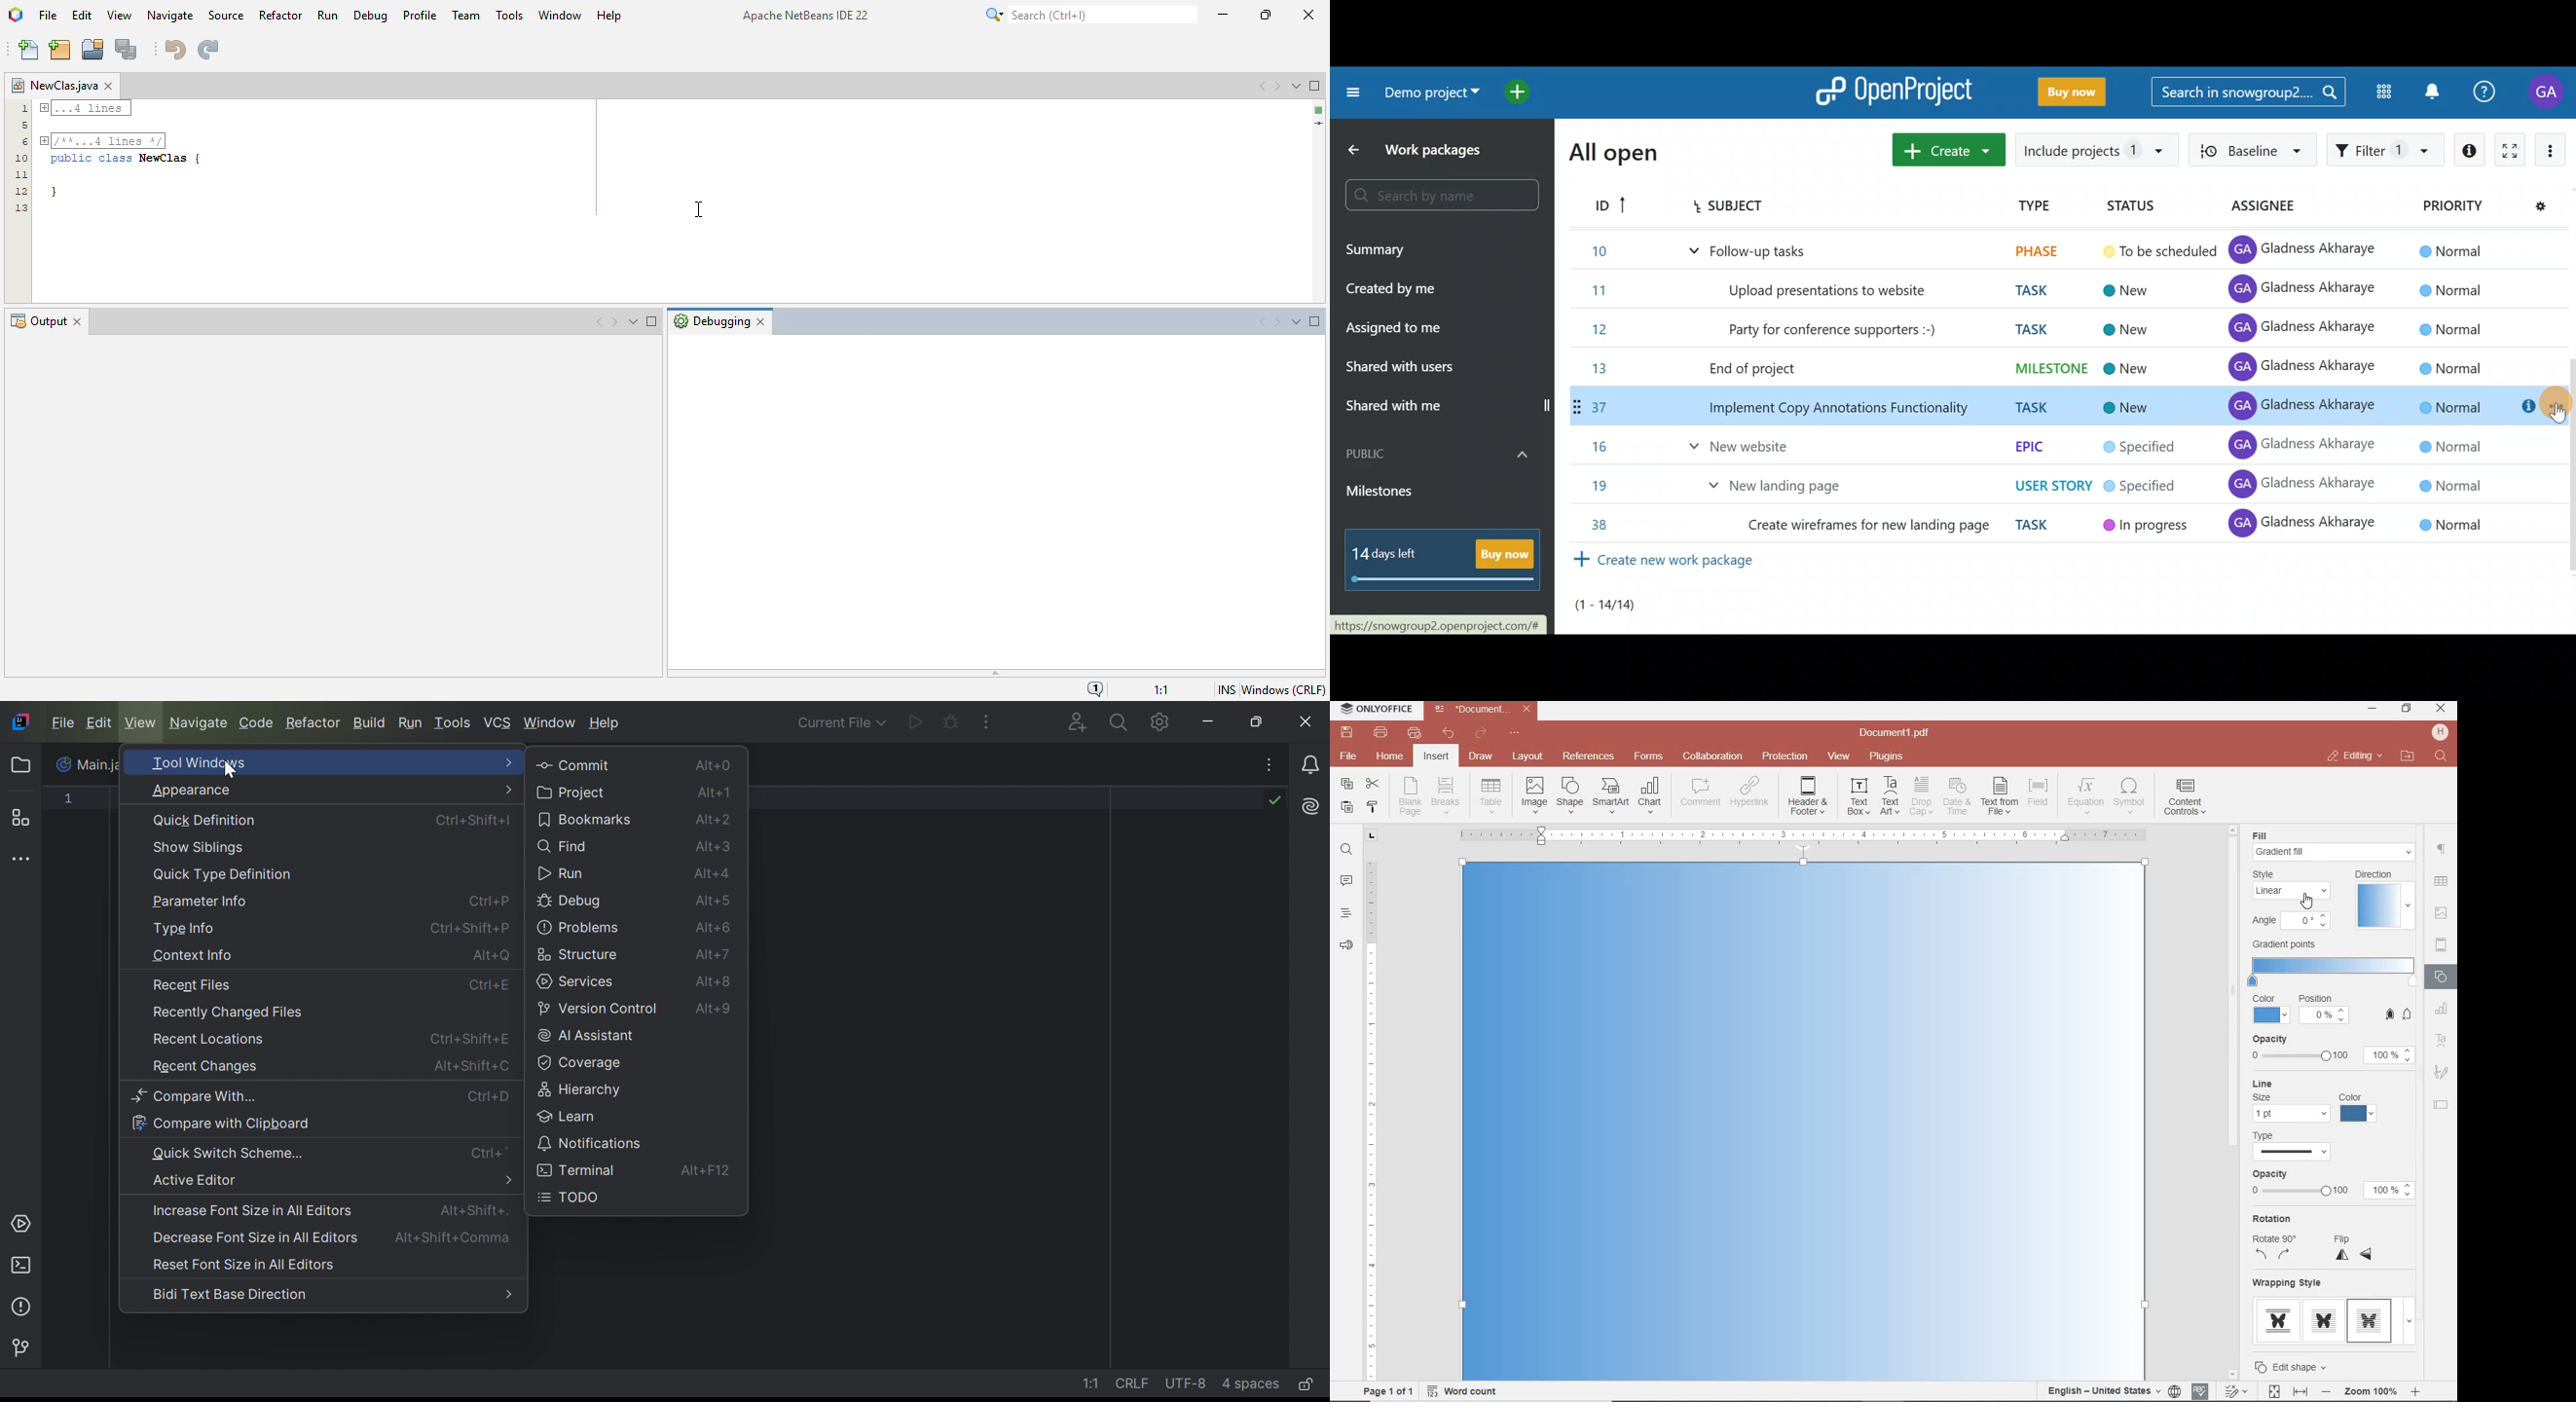 Image resolution: width=2576 pixels, height=1428 pixels. What do you see at coordinates (1386, 1390) in the screenshot?
I see `page 1 of 1` at bounding box center [1386, 1390].